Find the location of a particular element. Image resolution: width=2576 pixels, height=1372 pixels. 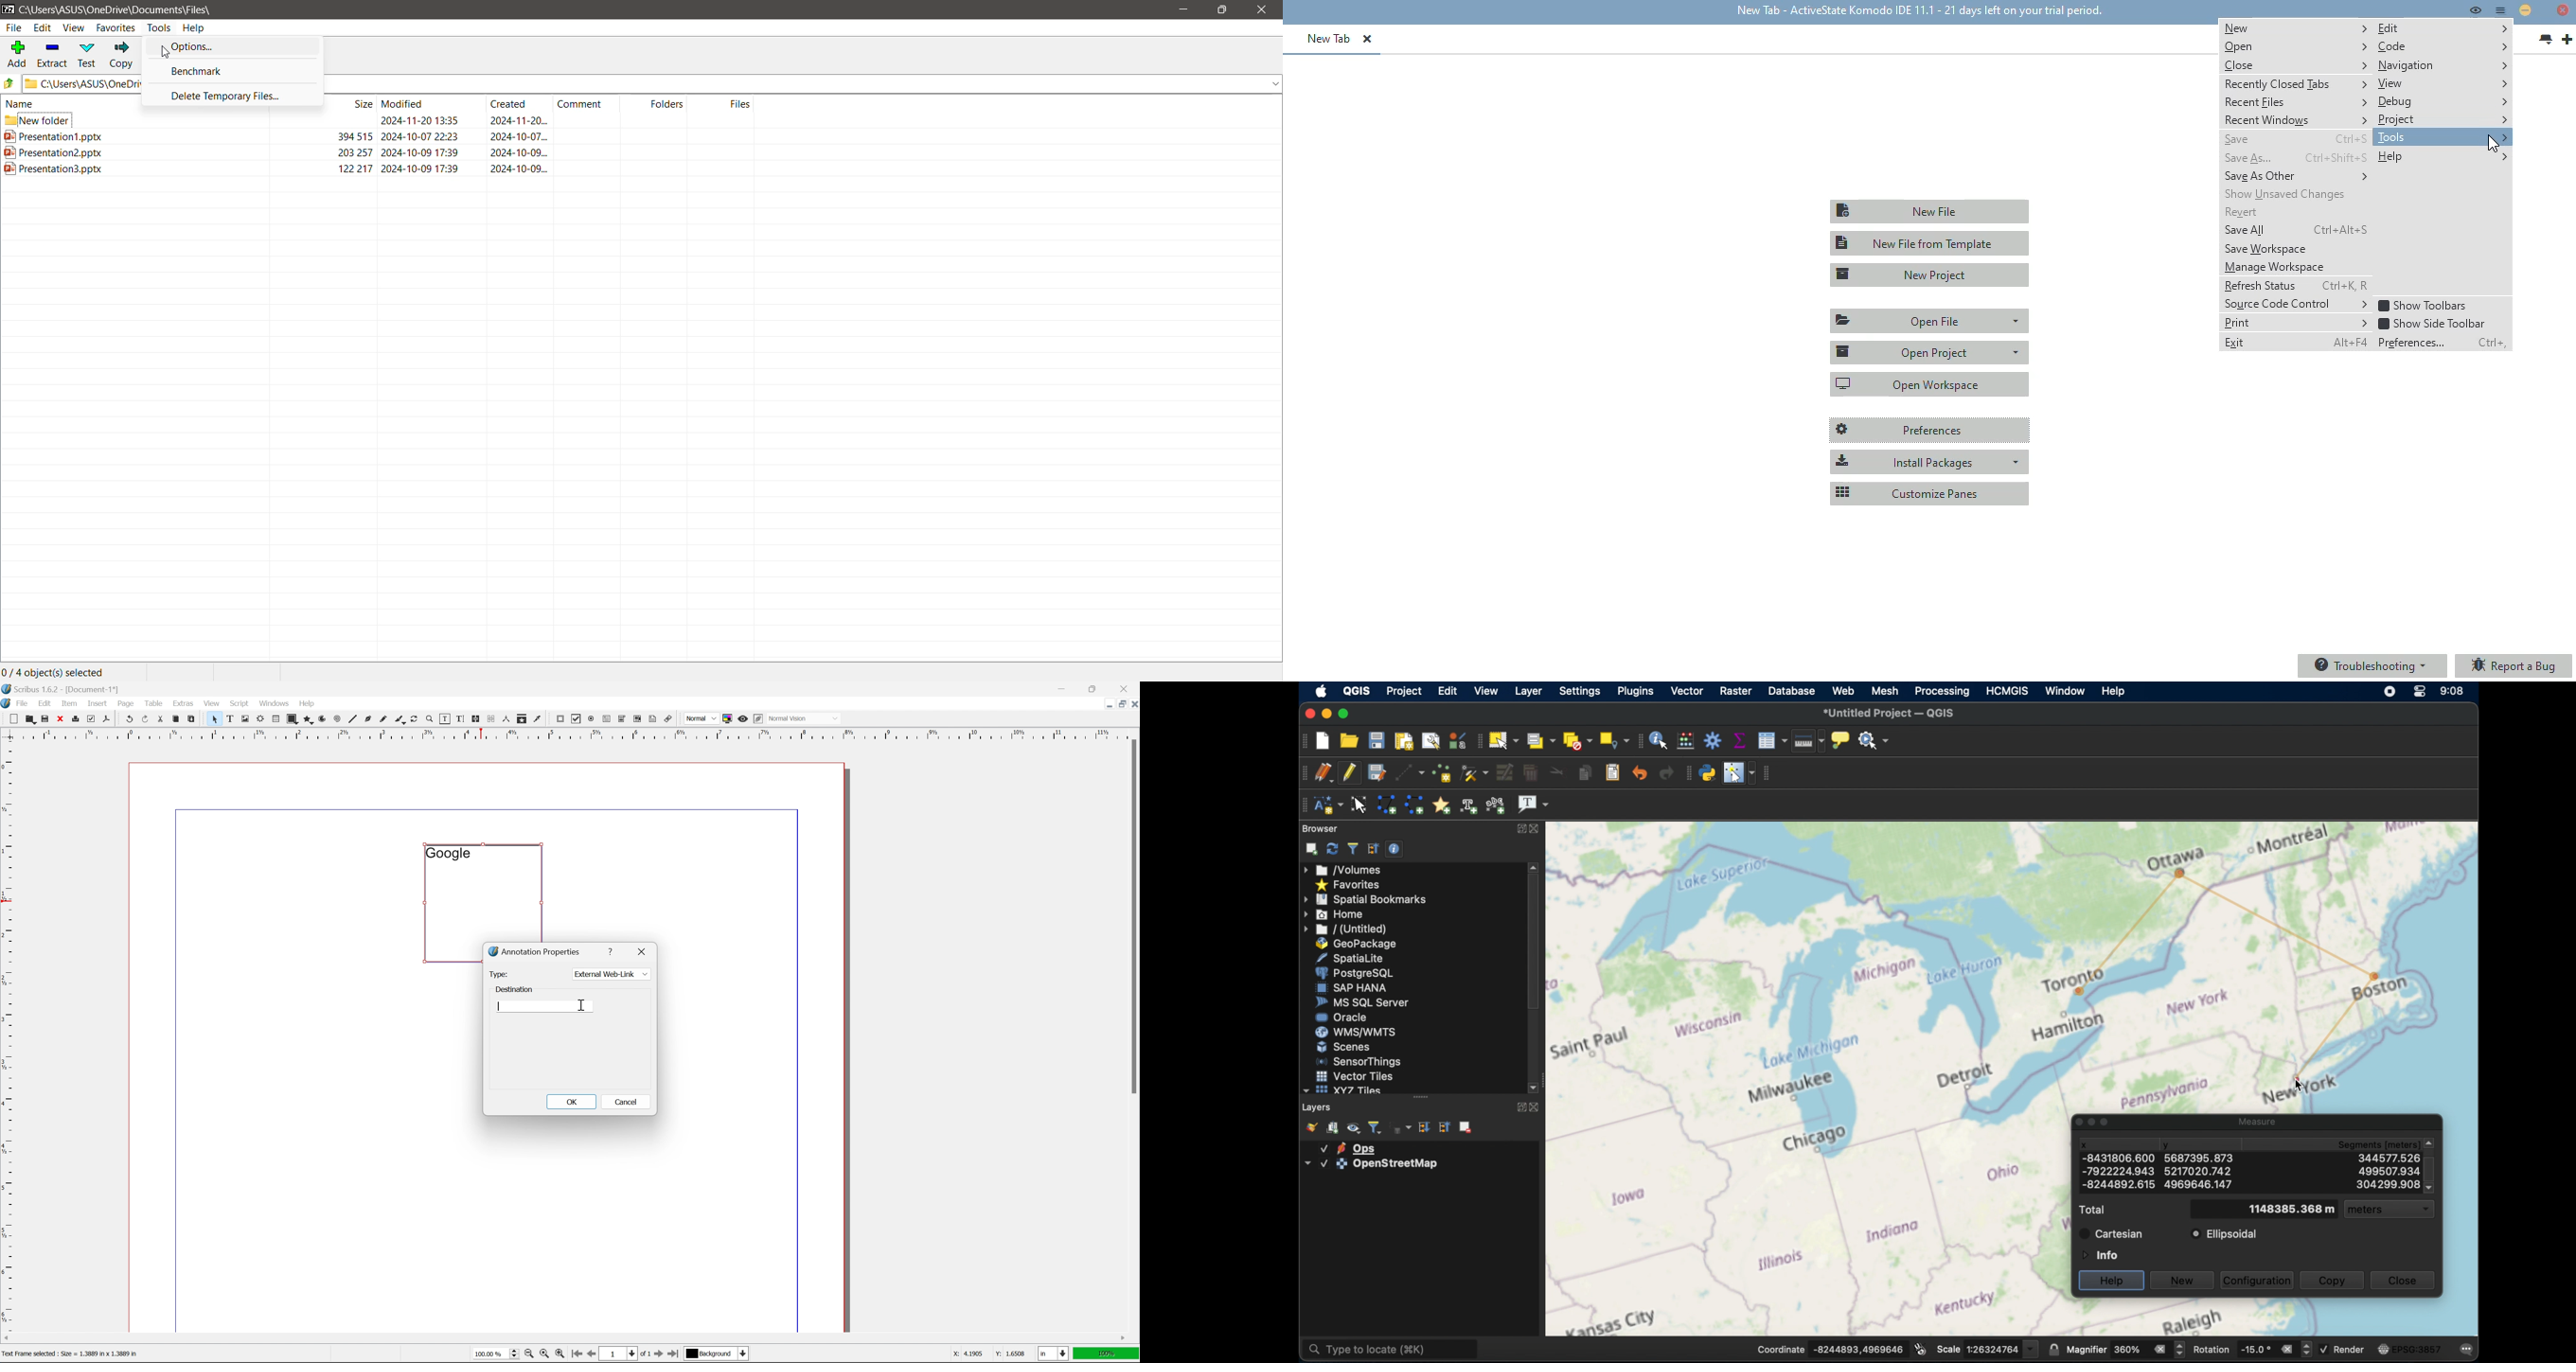

Presentation1.pptx is located at coordinates (380, 136).